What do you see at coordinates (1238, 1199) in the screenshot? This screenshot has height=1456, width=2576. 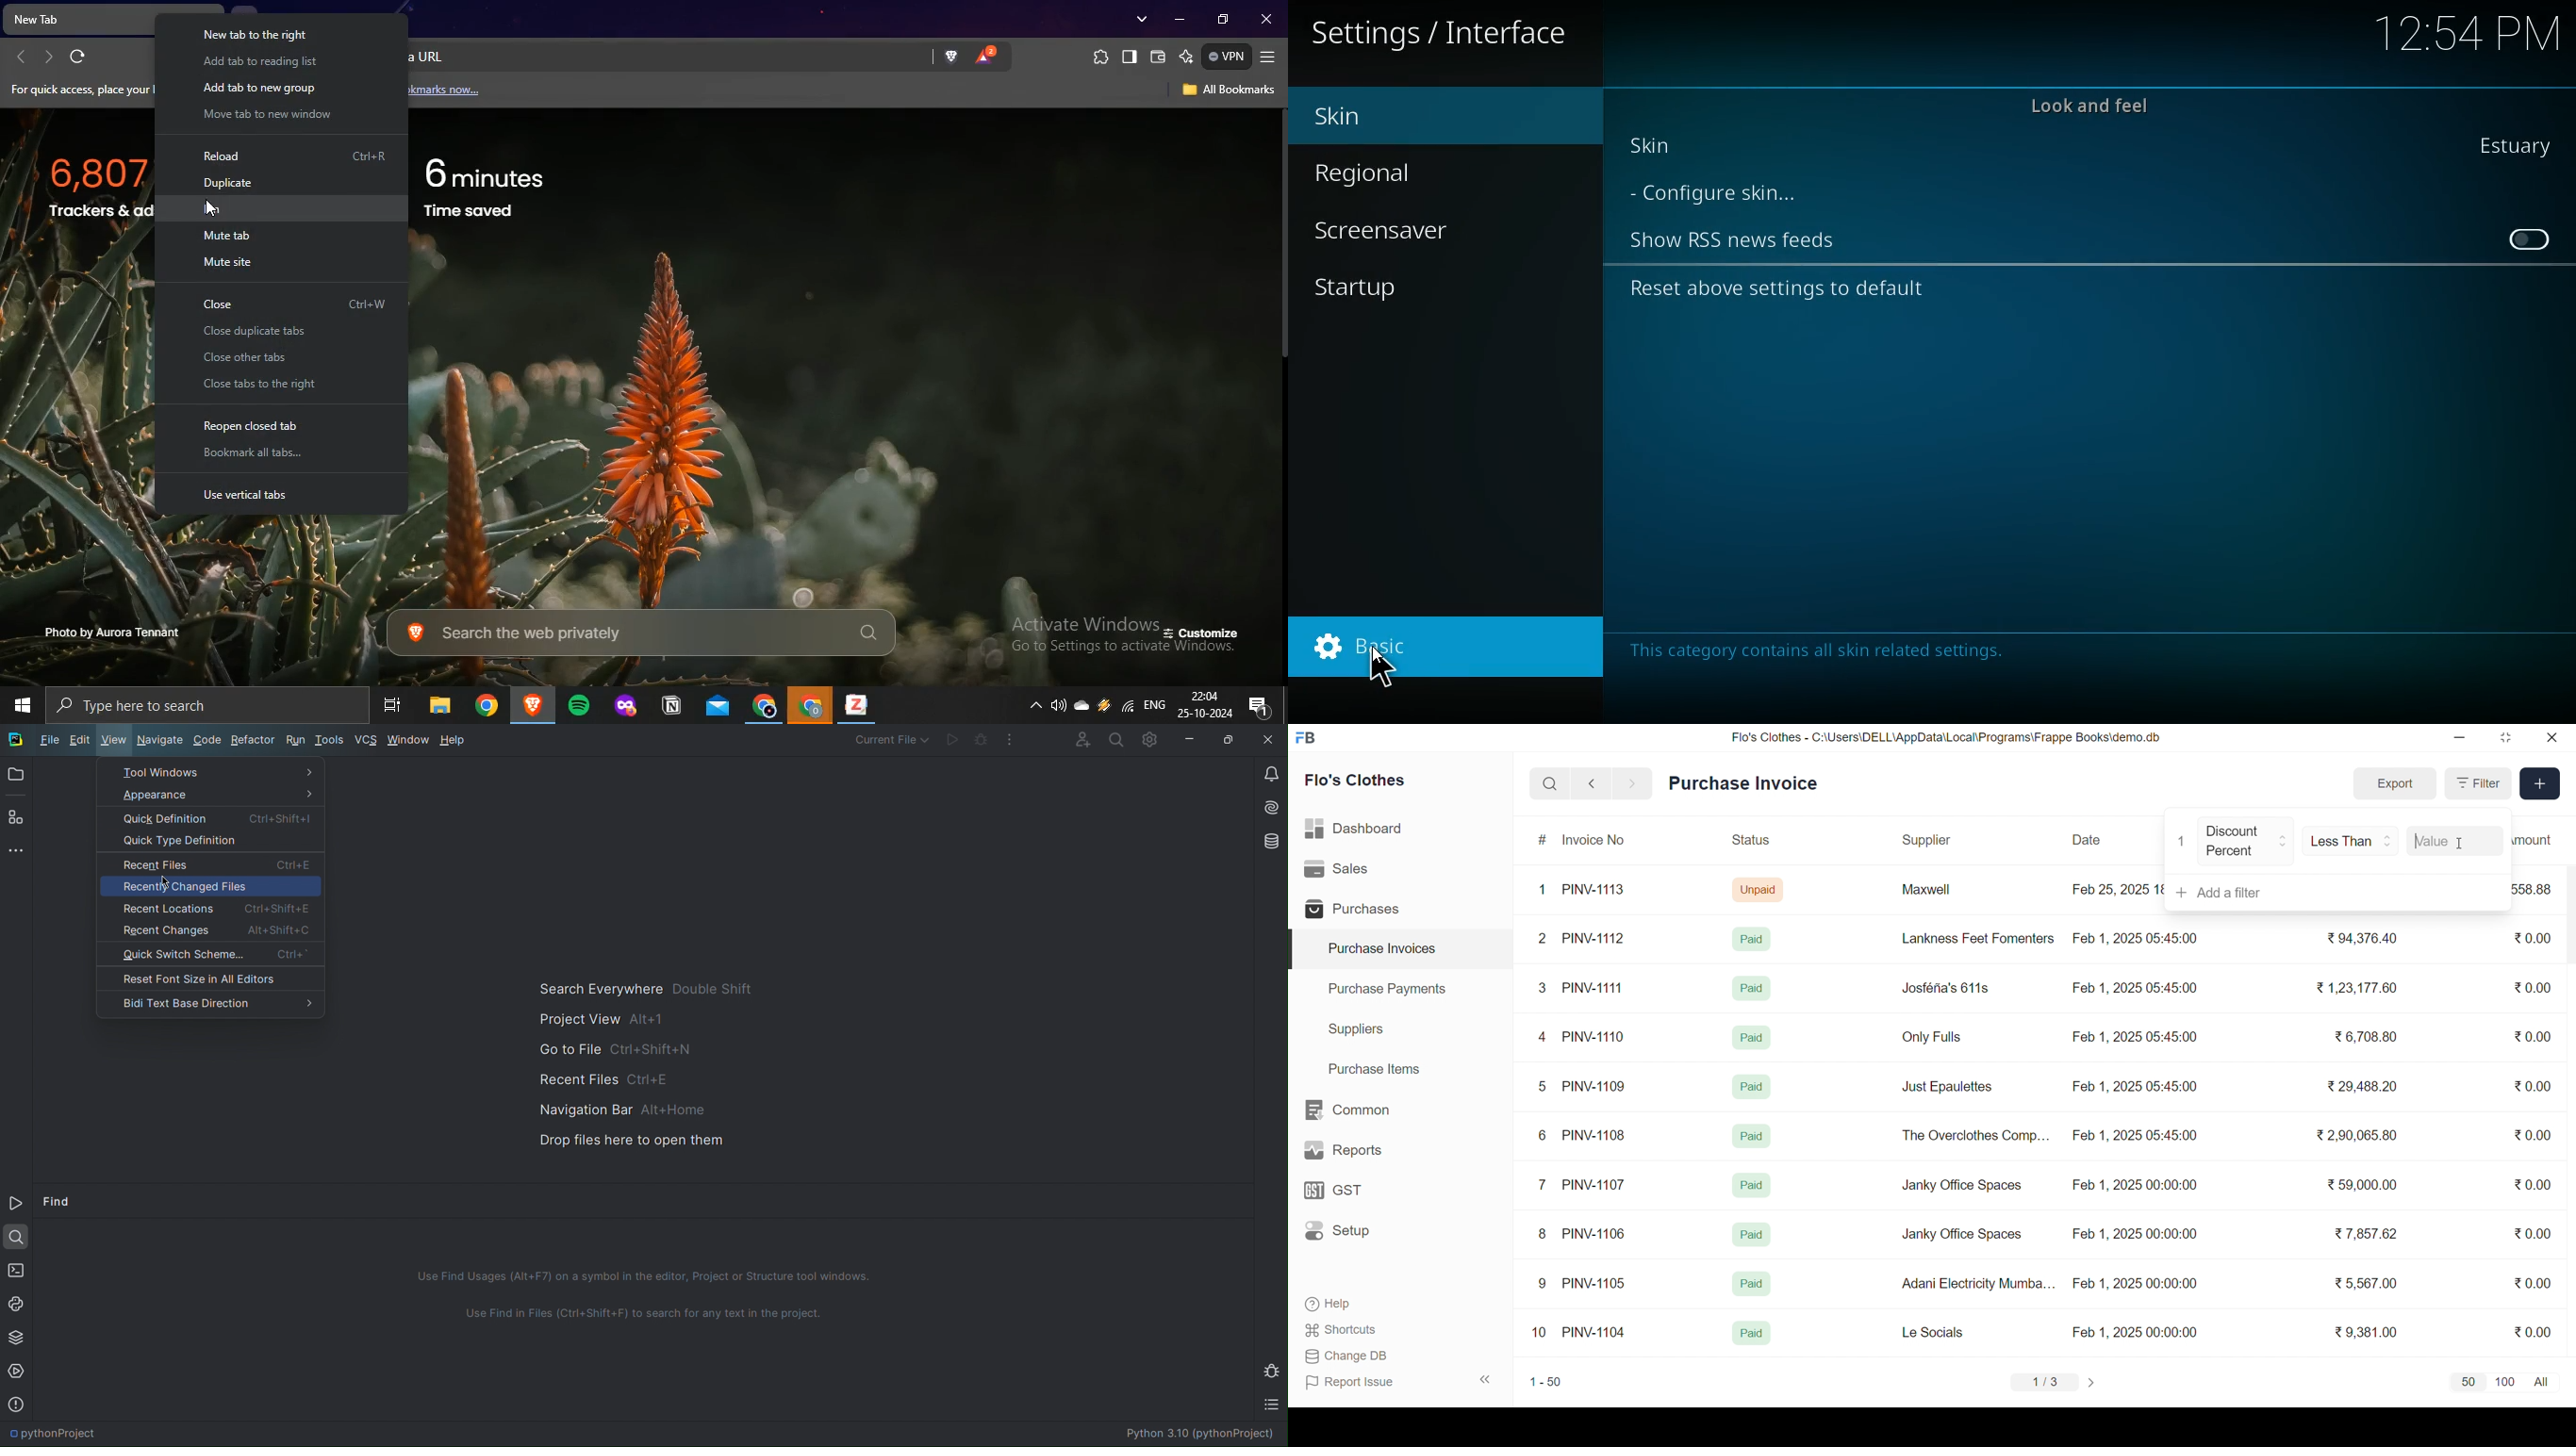 I see `Minimize` at bounding box center [1238, 1199].